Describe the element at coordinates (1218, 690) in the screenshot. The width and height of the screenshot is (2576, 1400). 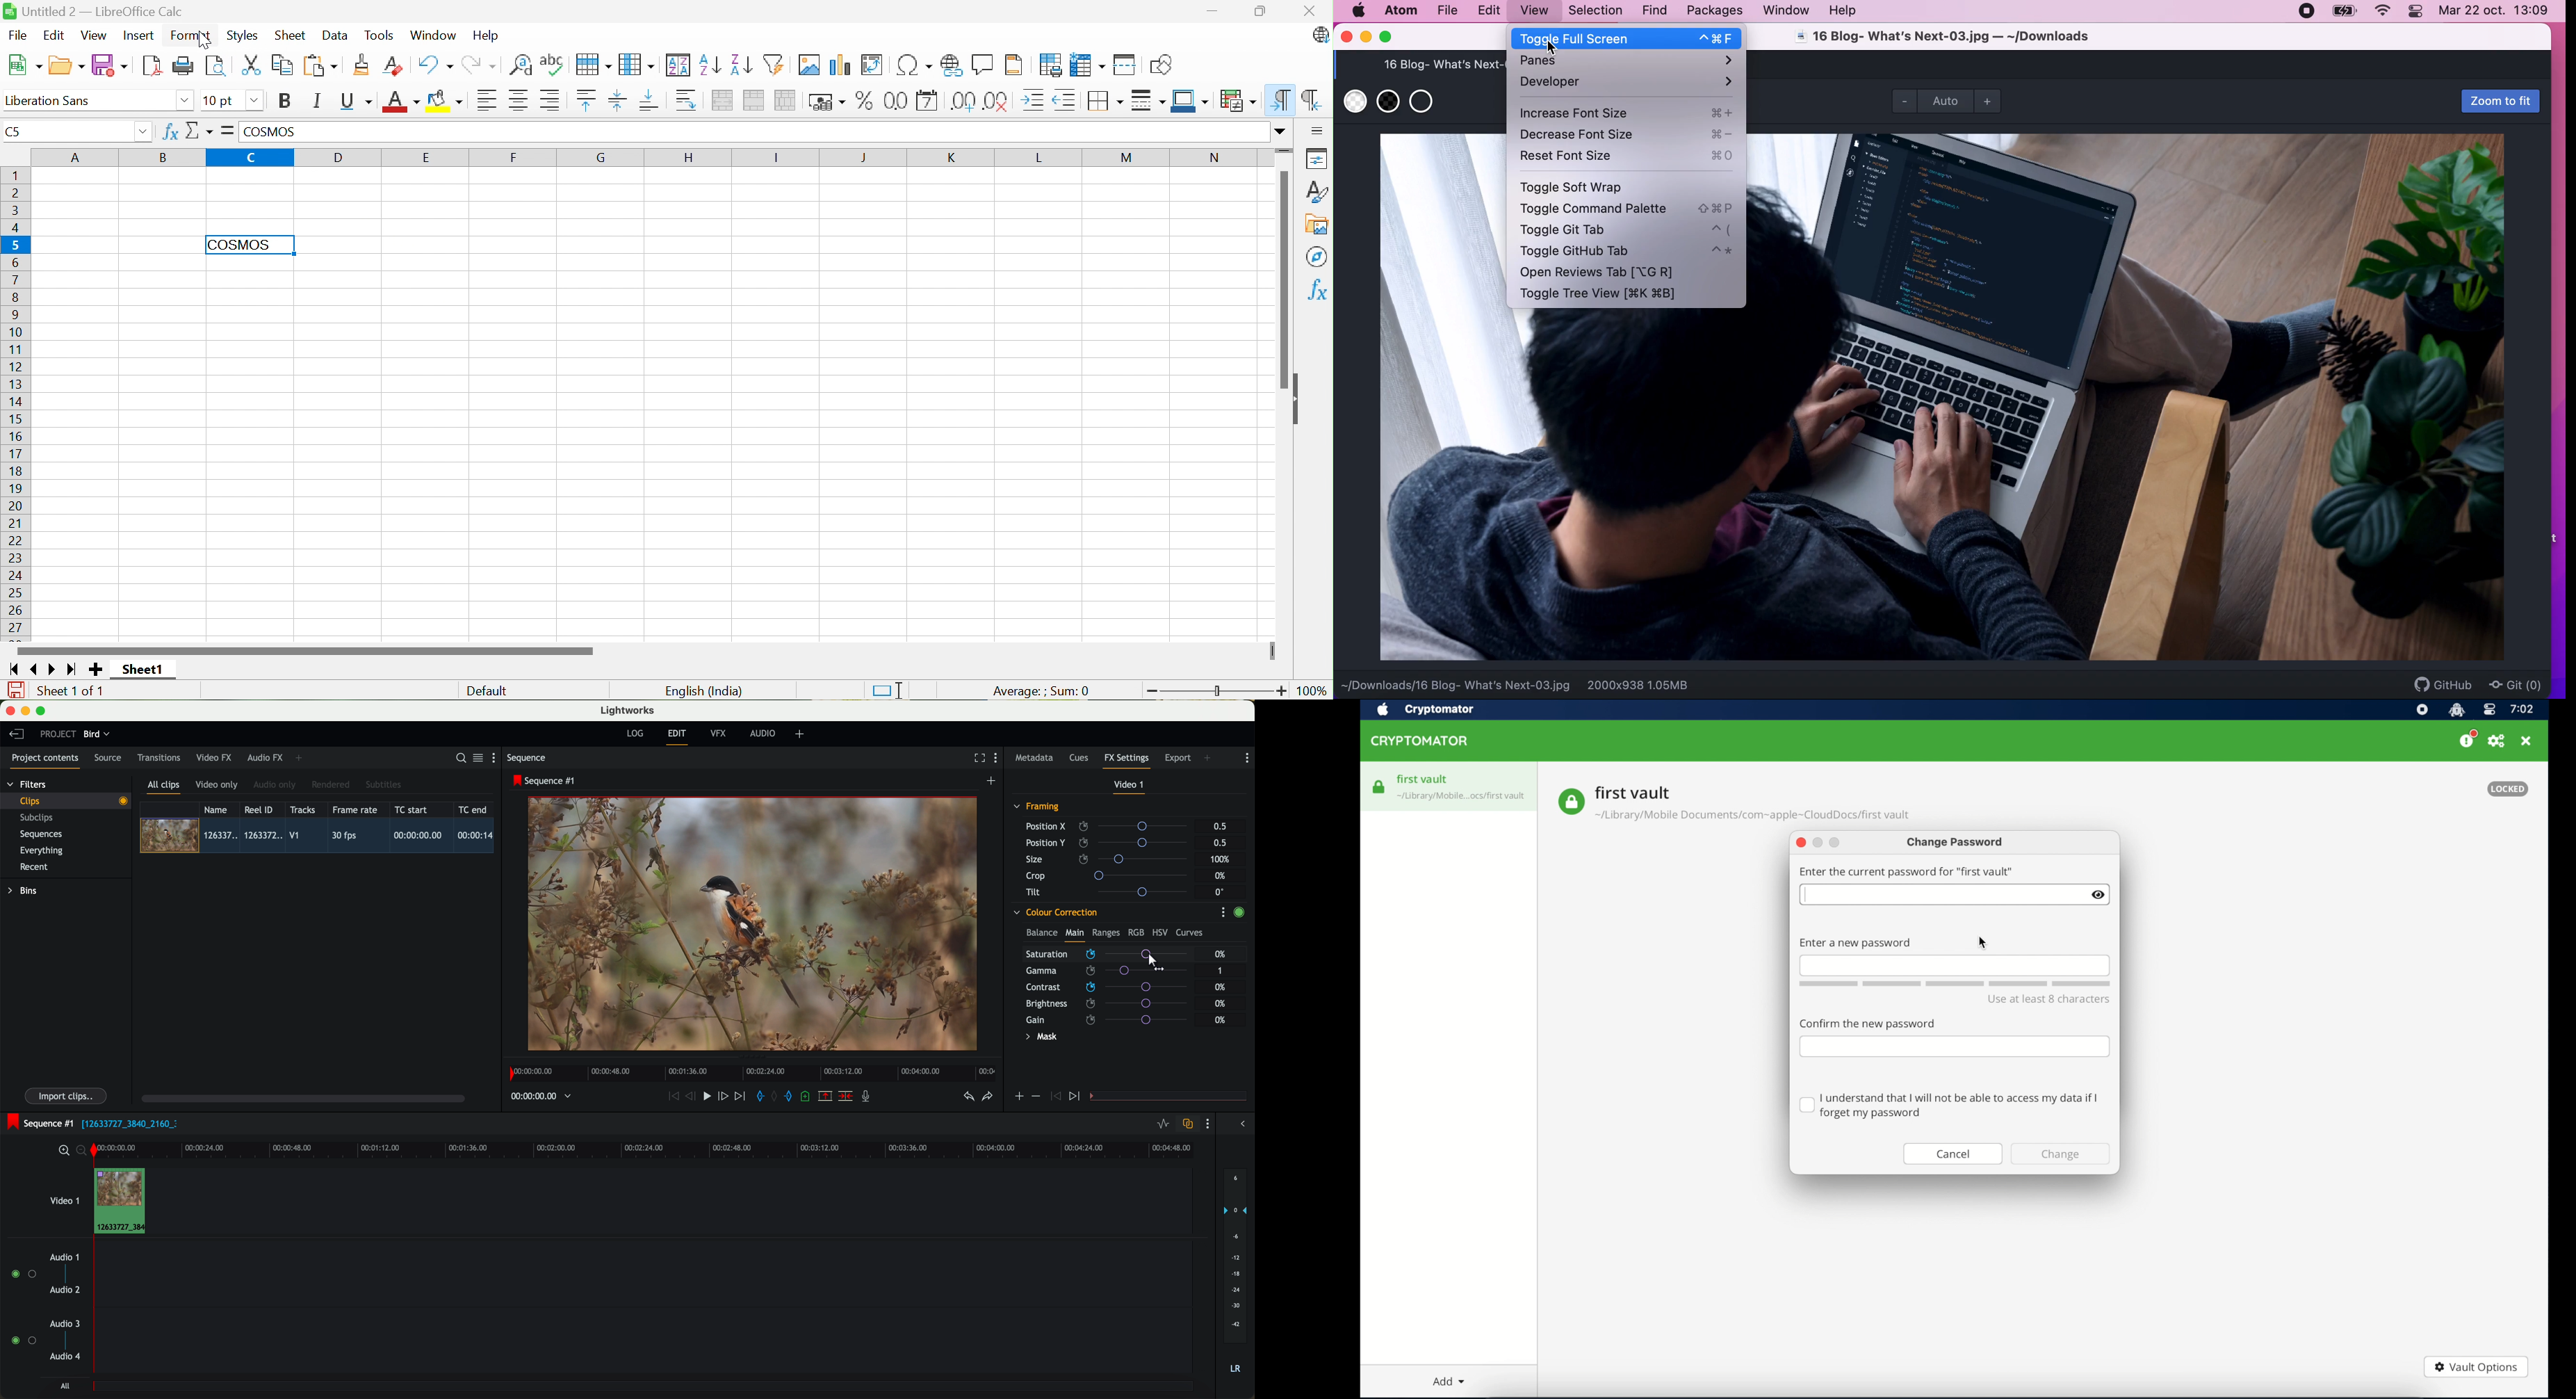
I see `Slider` at that location.